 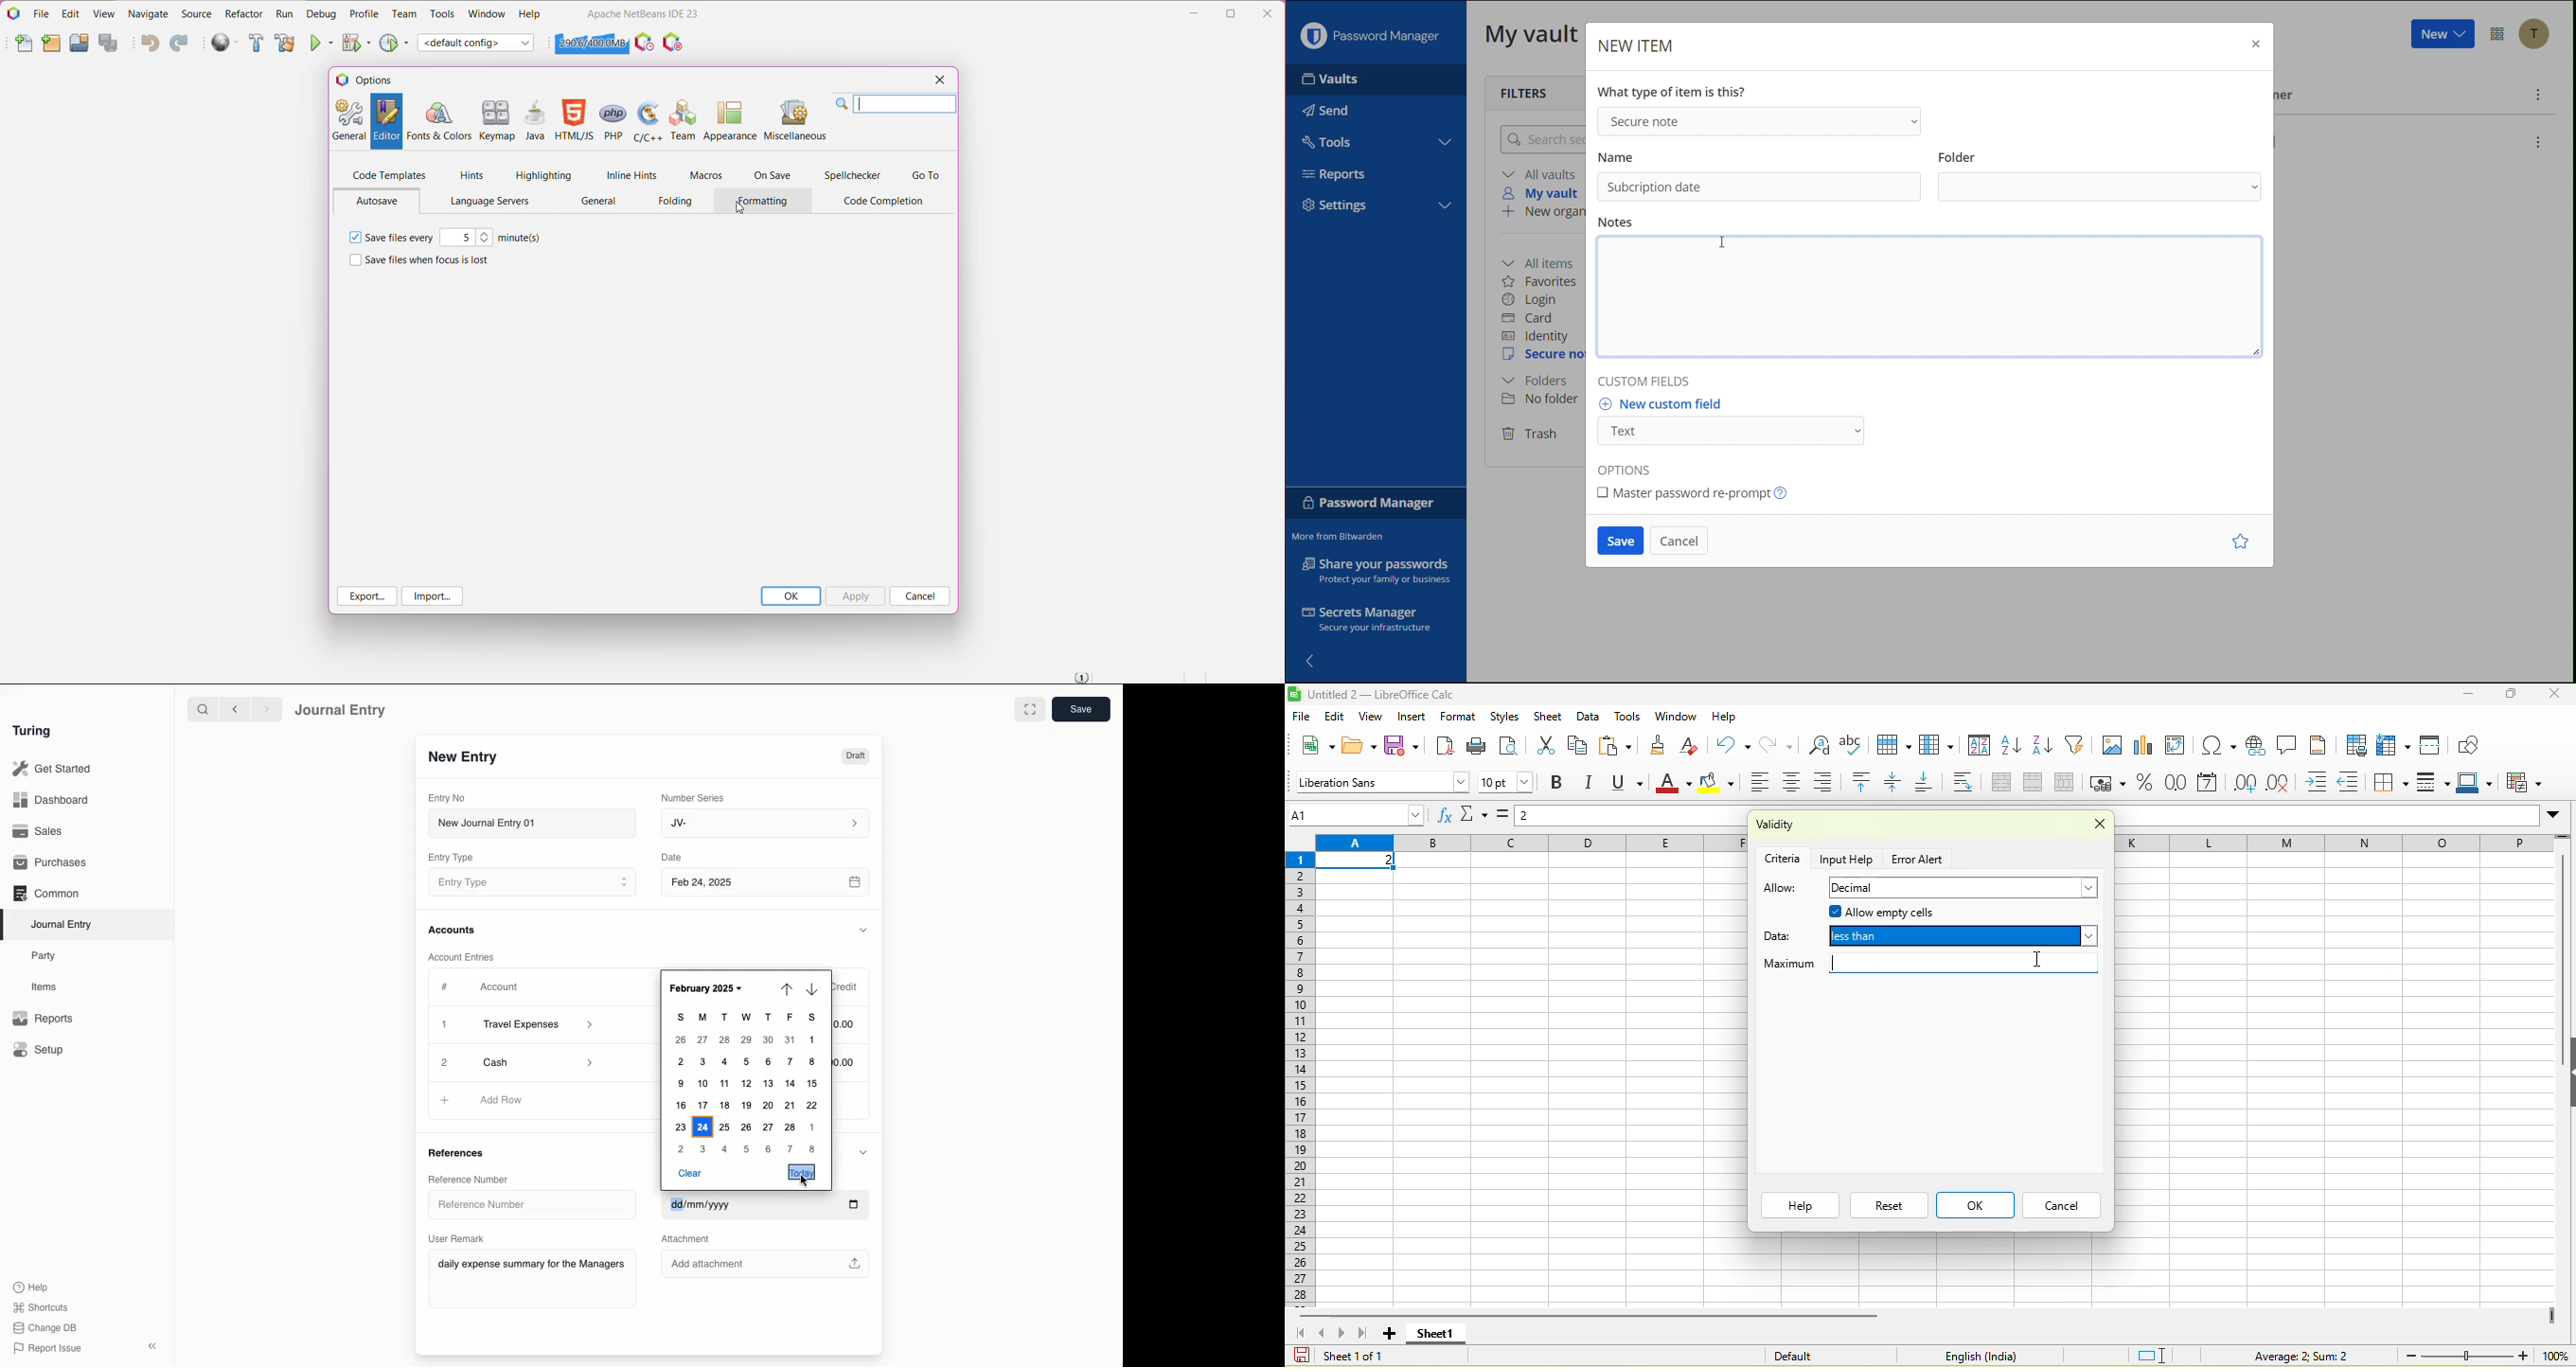 What do you see at coordinates (365, 13) in the screenshot?
I see `Profile` at bounding box center [365, 13].